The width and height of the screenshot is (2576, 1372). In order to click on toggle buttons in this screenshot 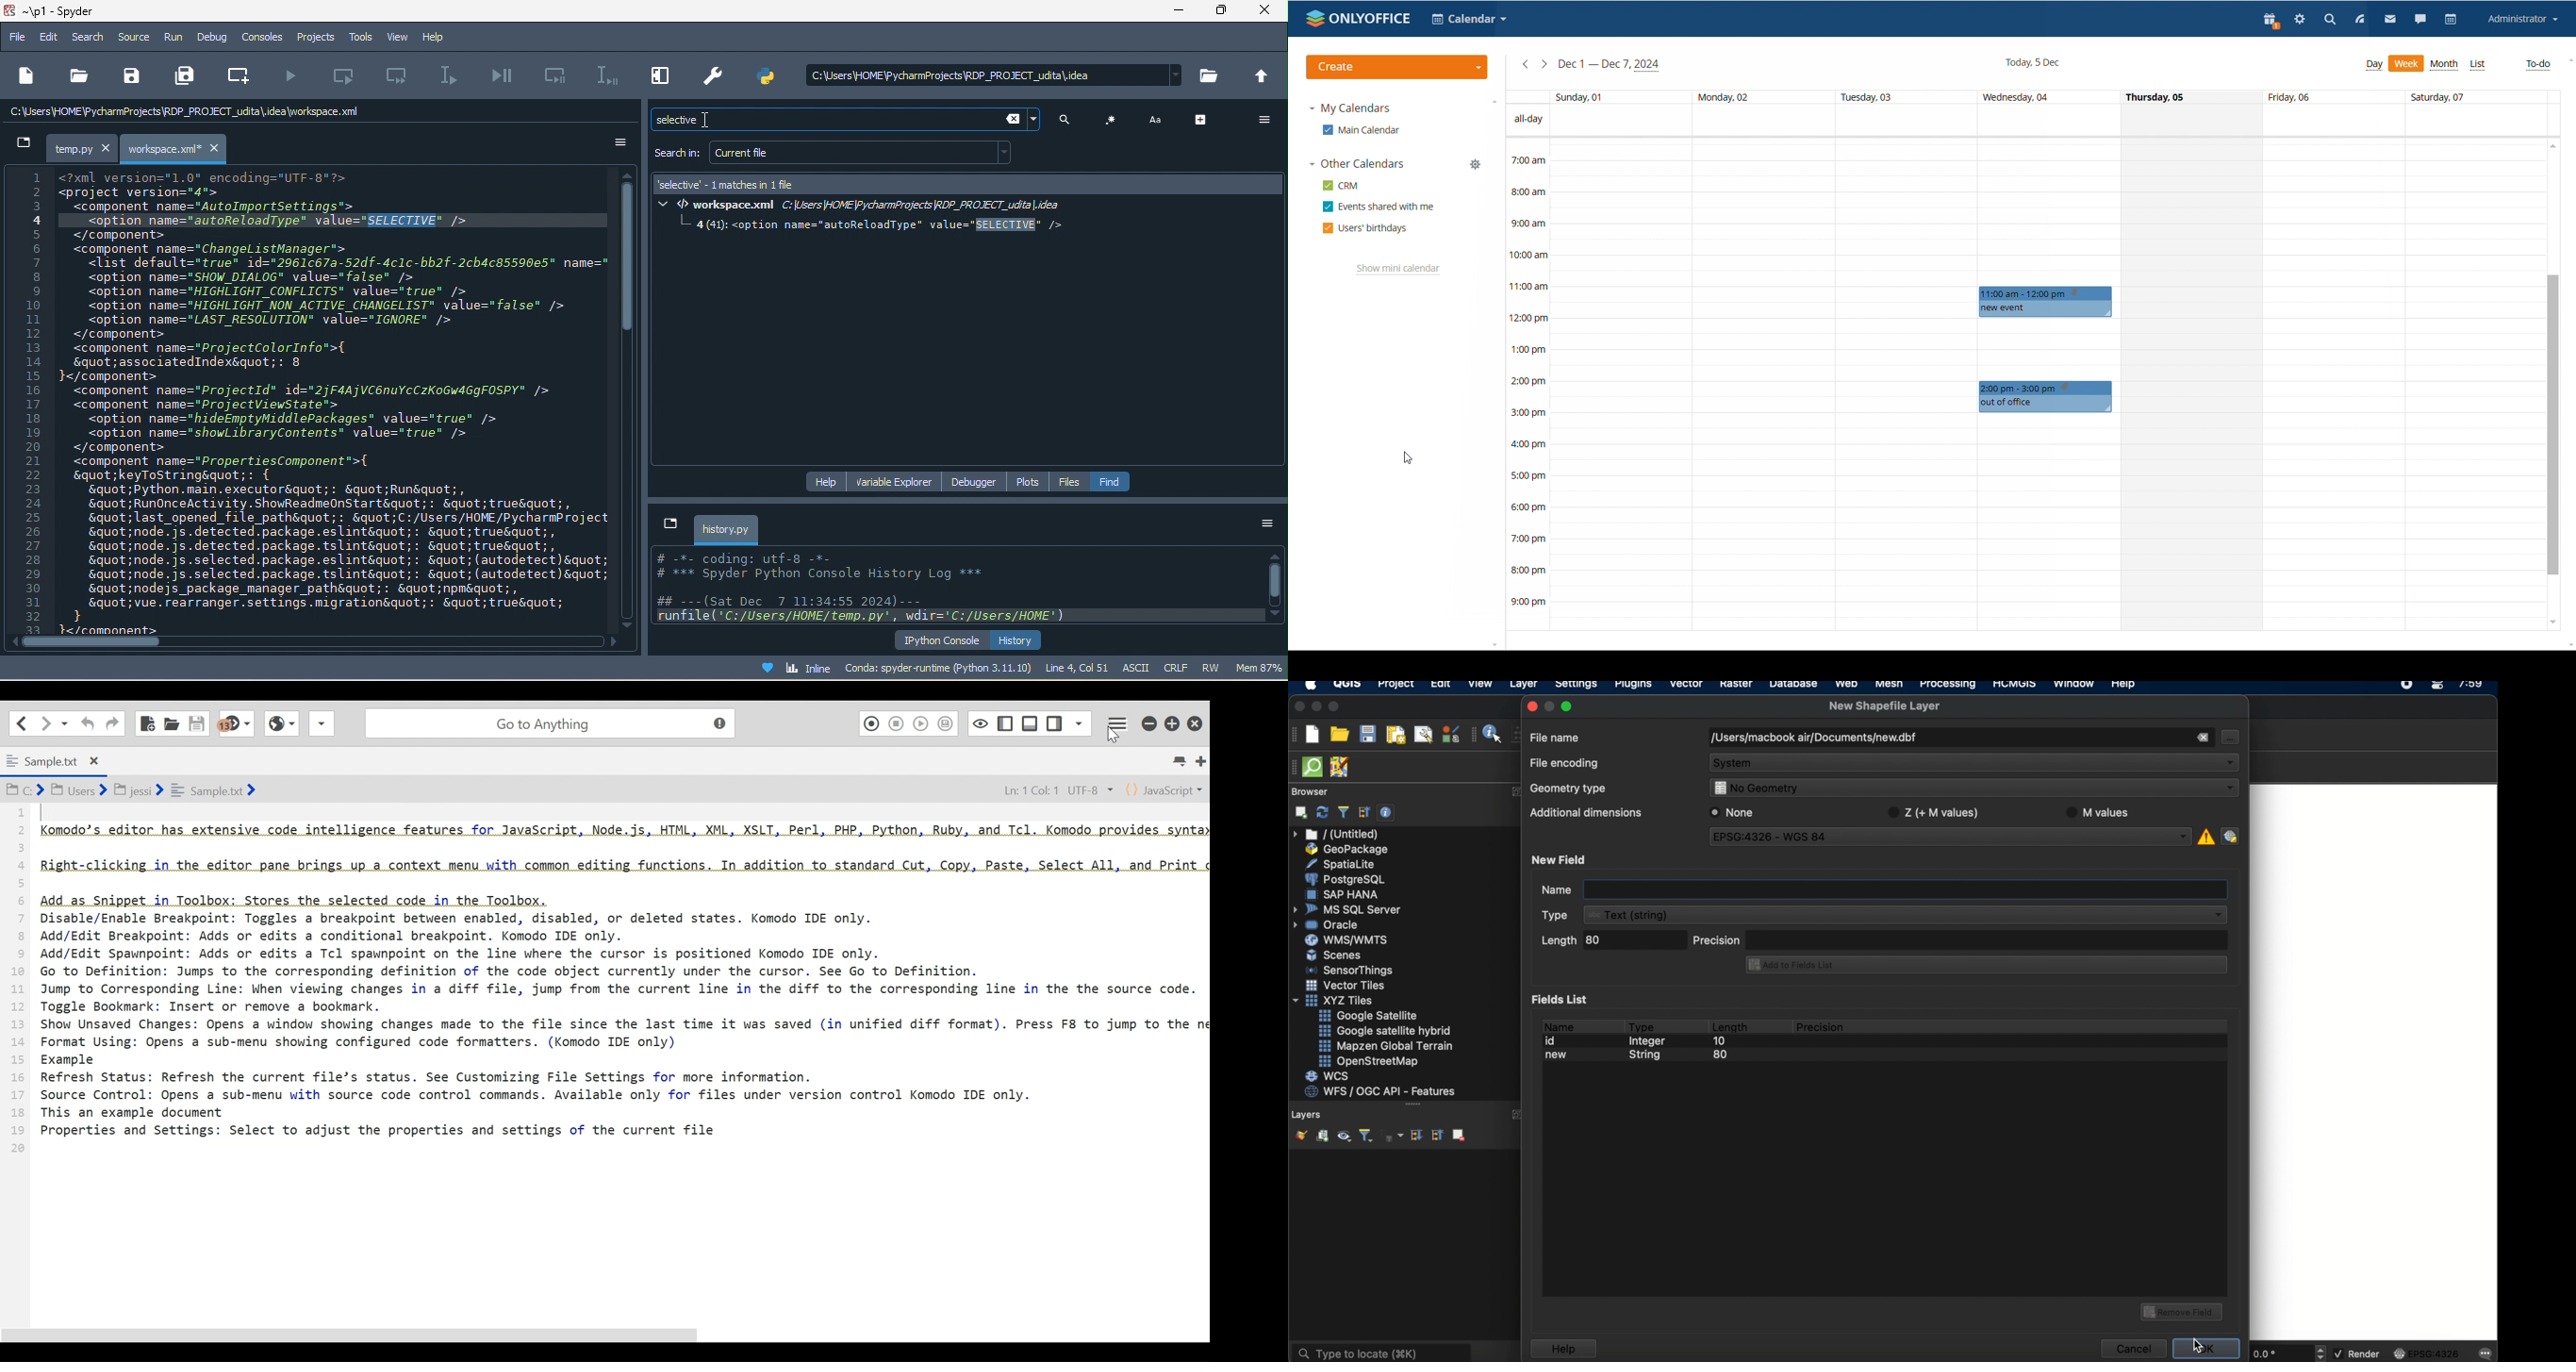, I will do `click(2322, 1353)`.